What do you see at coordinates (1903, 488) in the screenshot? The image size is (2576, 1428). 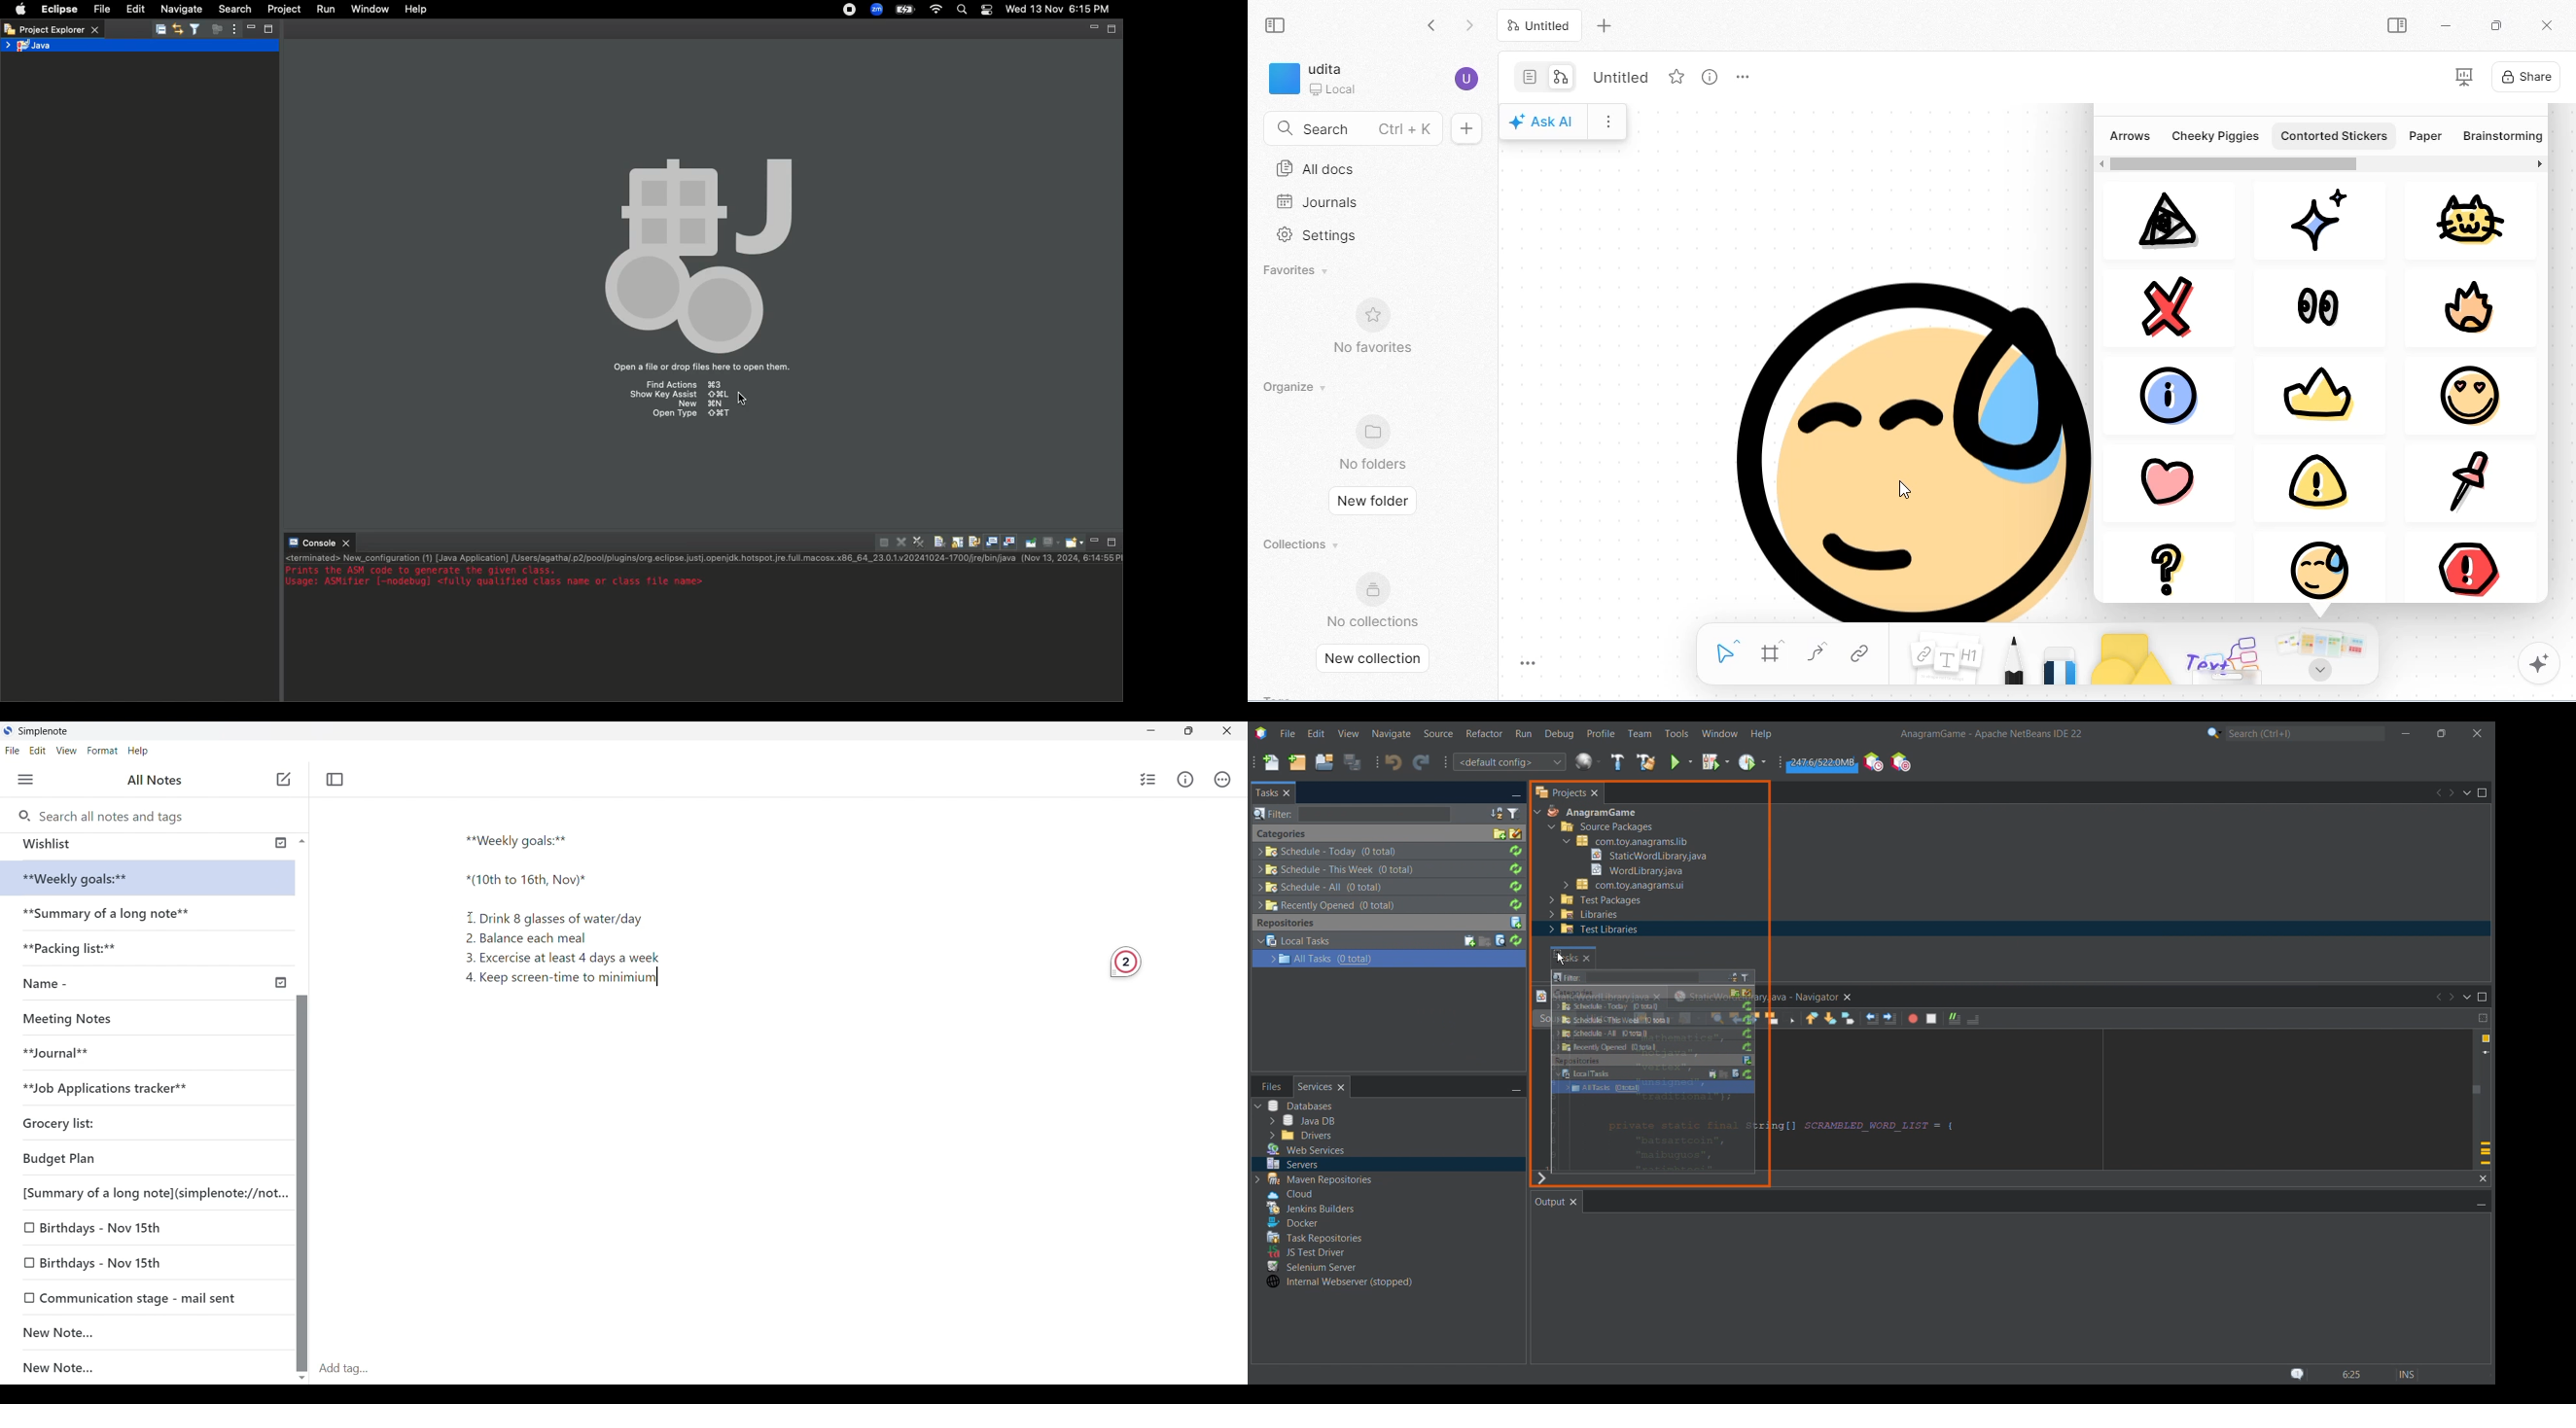 I see `cursor movement` at bounding box center [1903, 488].